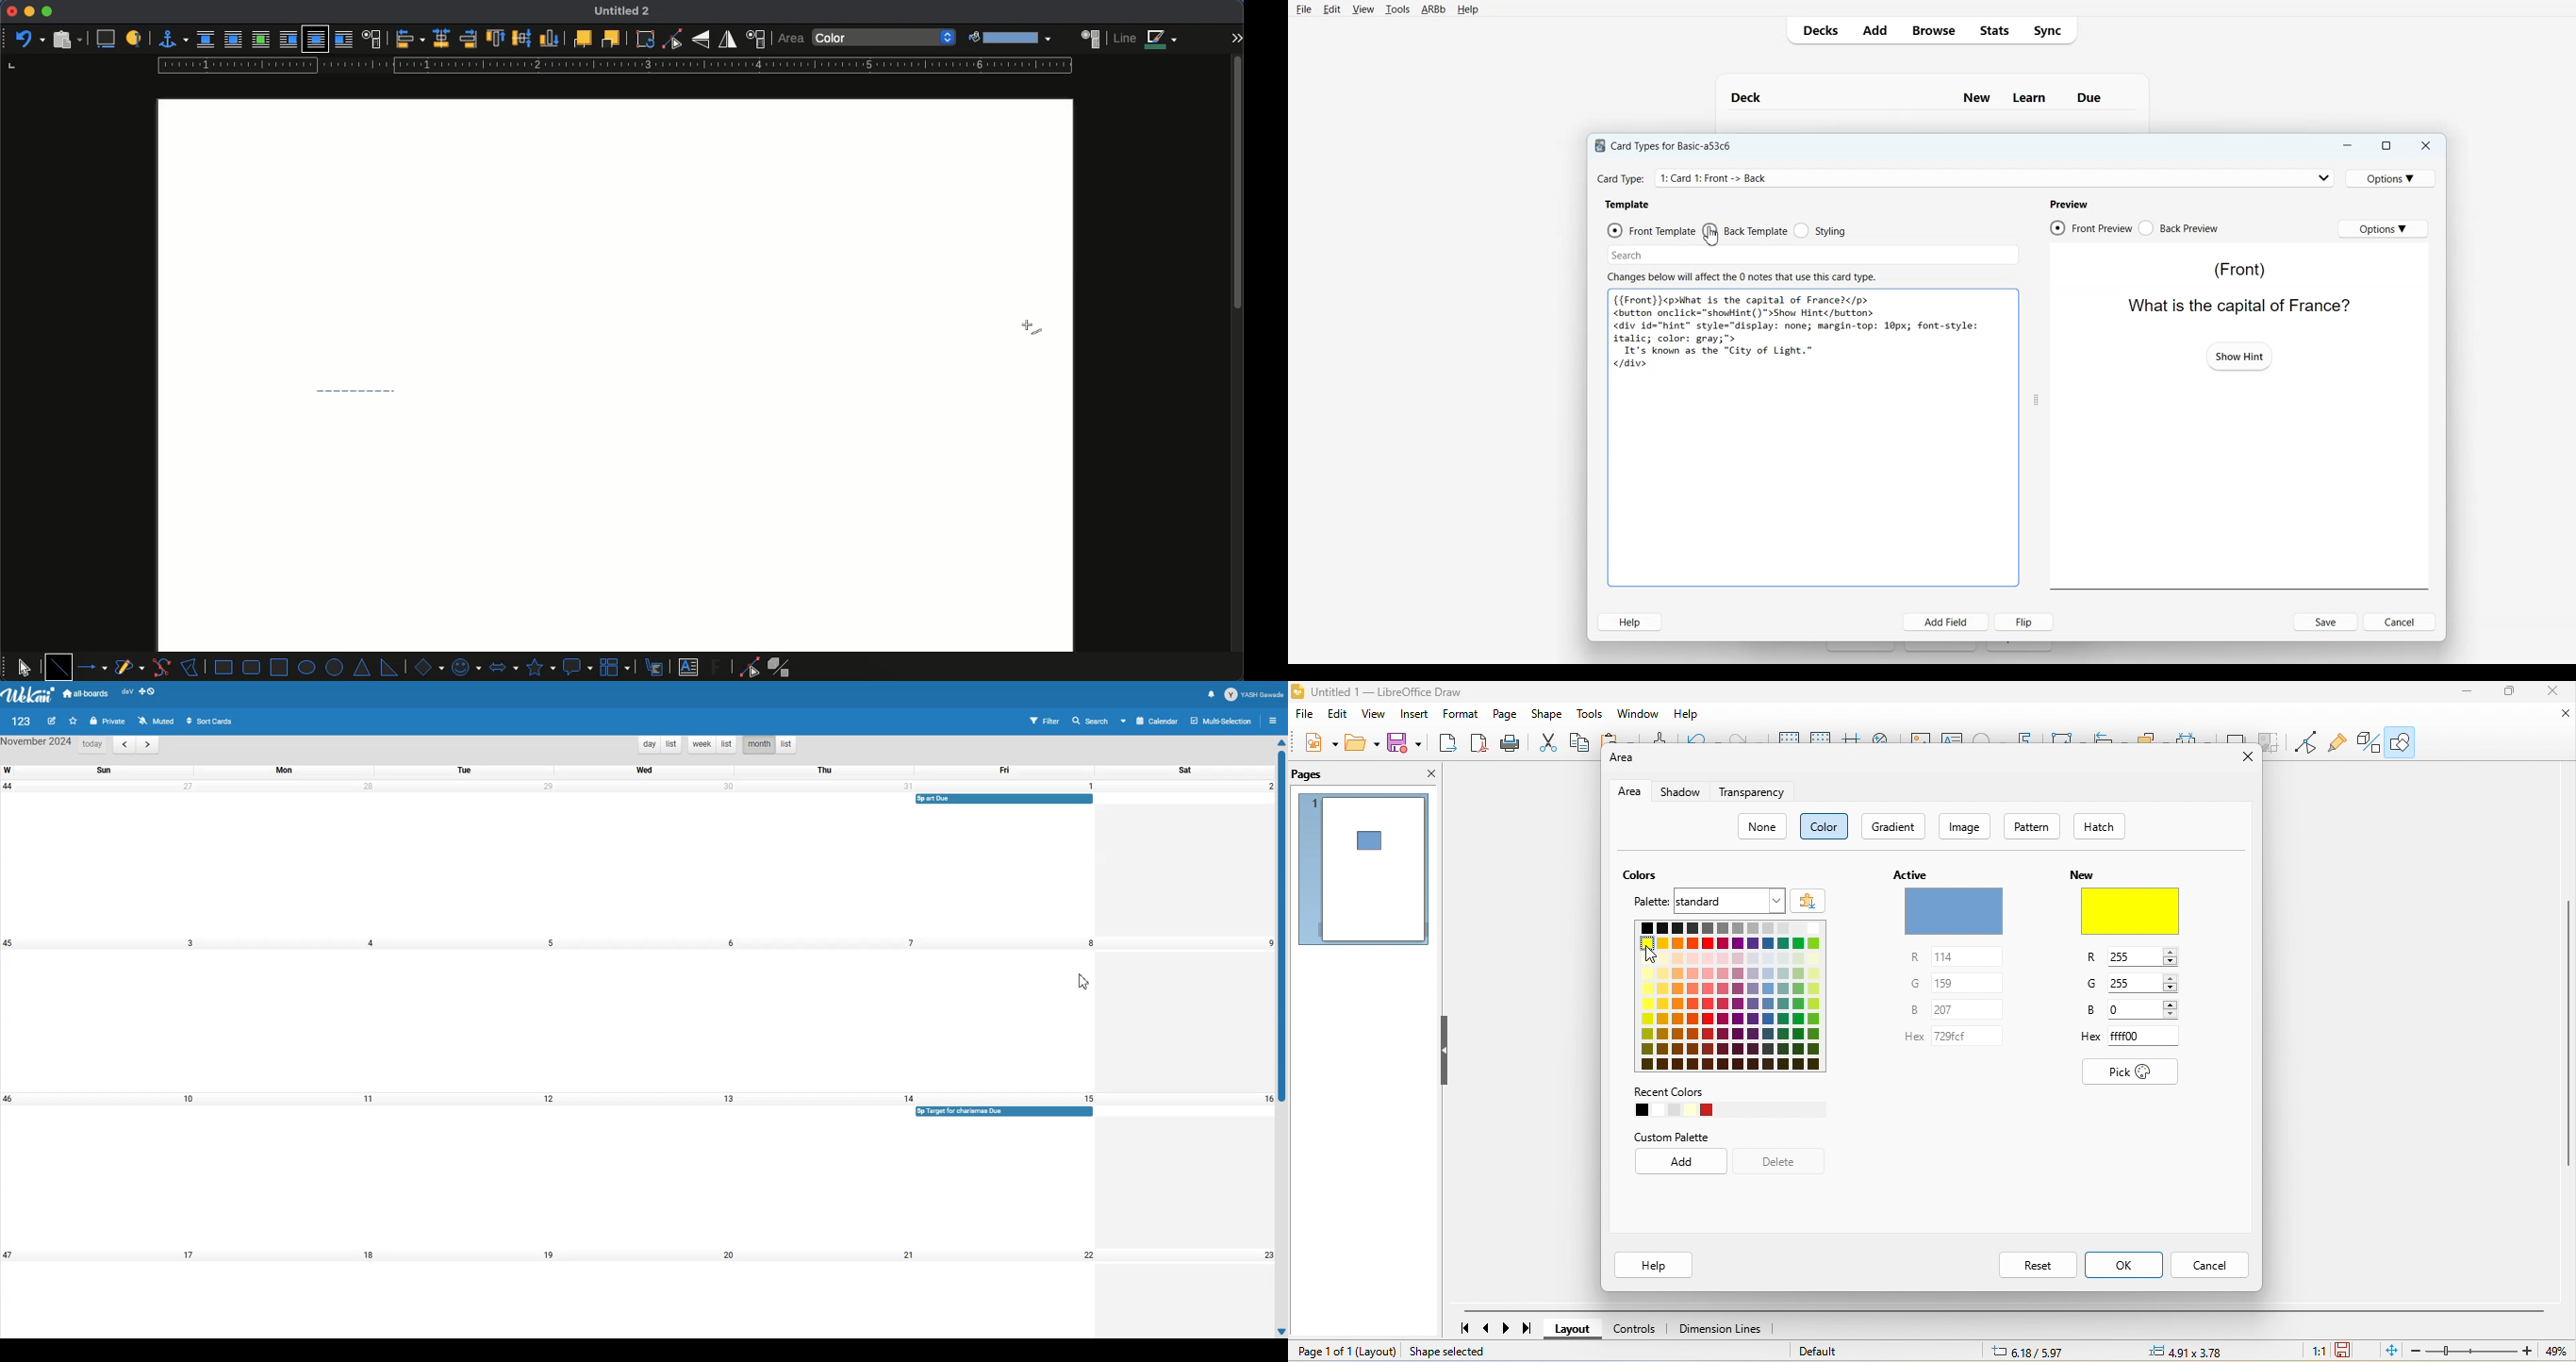  What do you see at coordinates (790, 39) in the screenshot?
I see `area` at bounding box center [790, 39].